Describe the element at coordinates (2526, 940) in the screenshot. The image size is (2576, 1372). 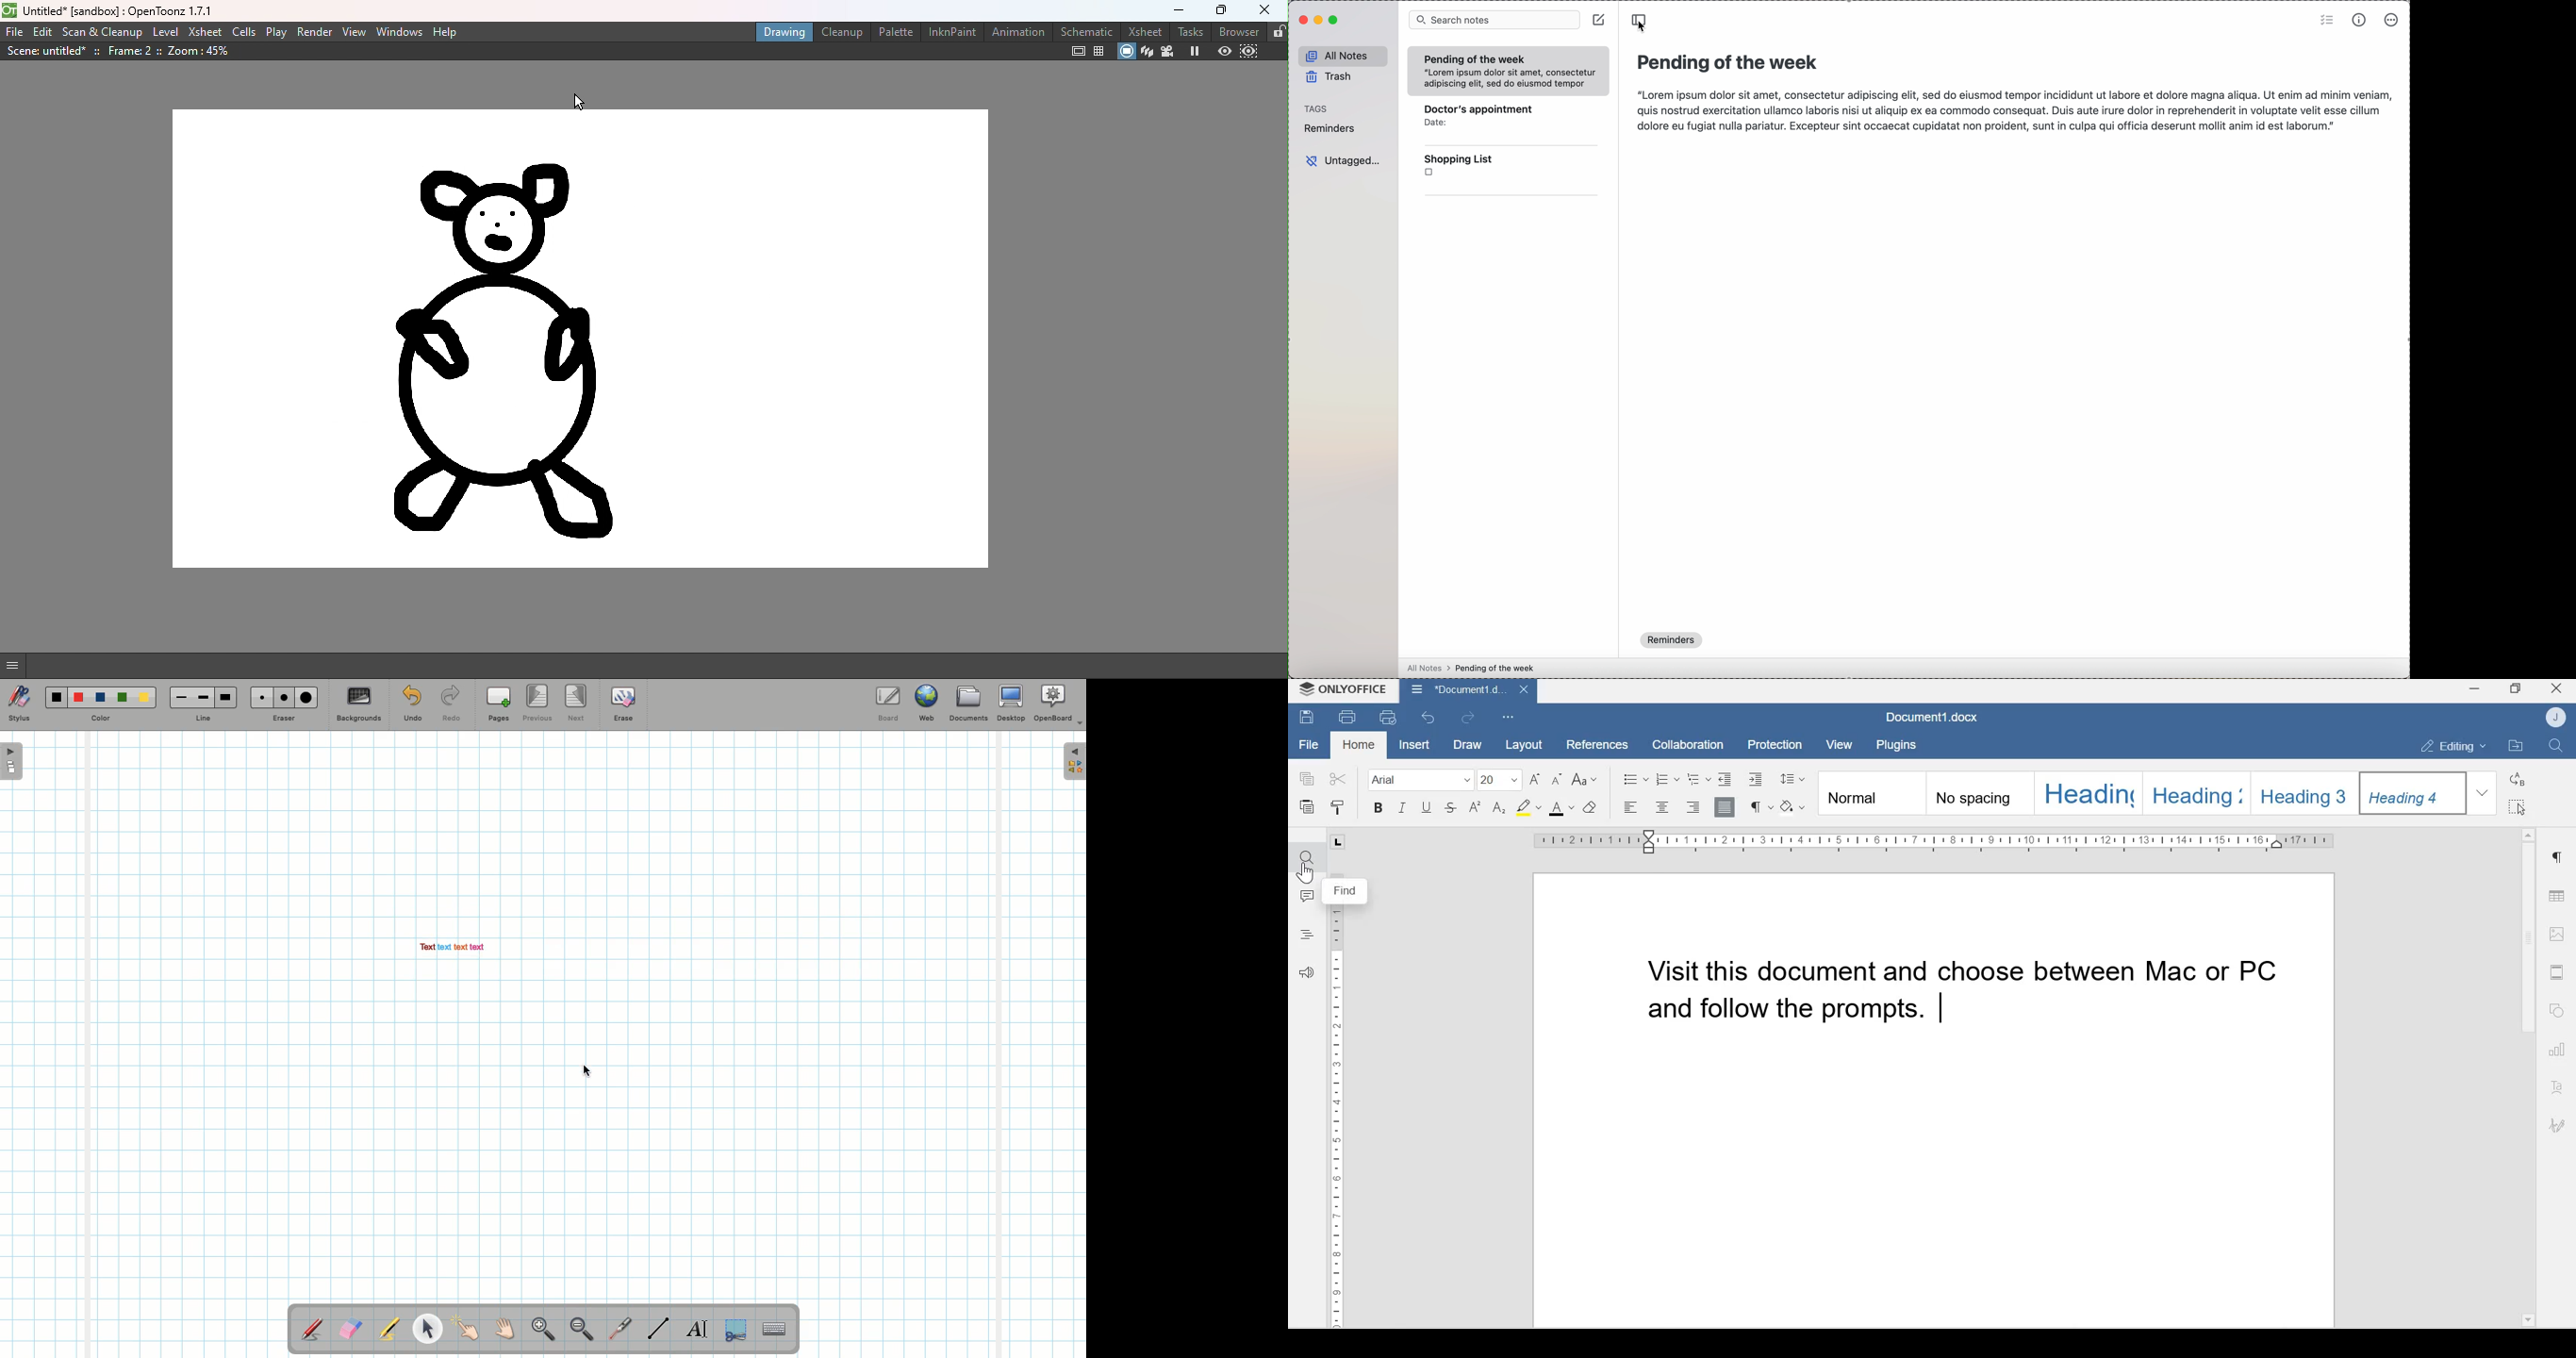
I see `Scrollbar` at that location.